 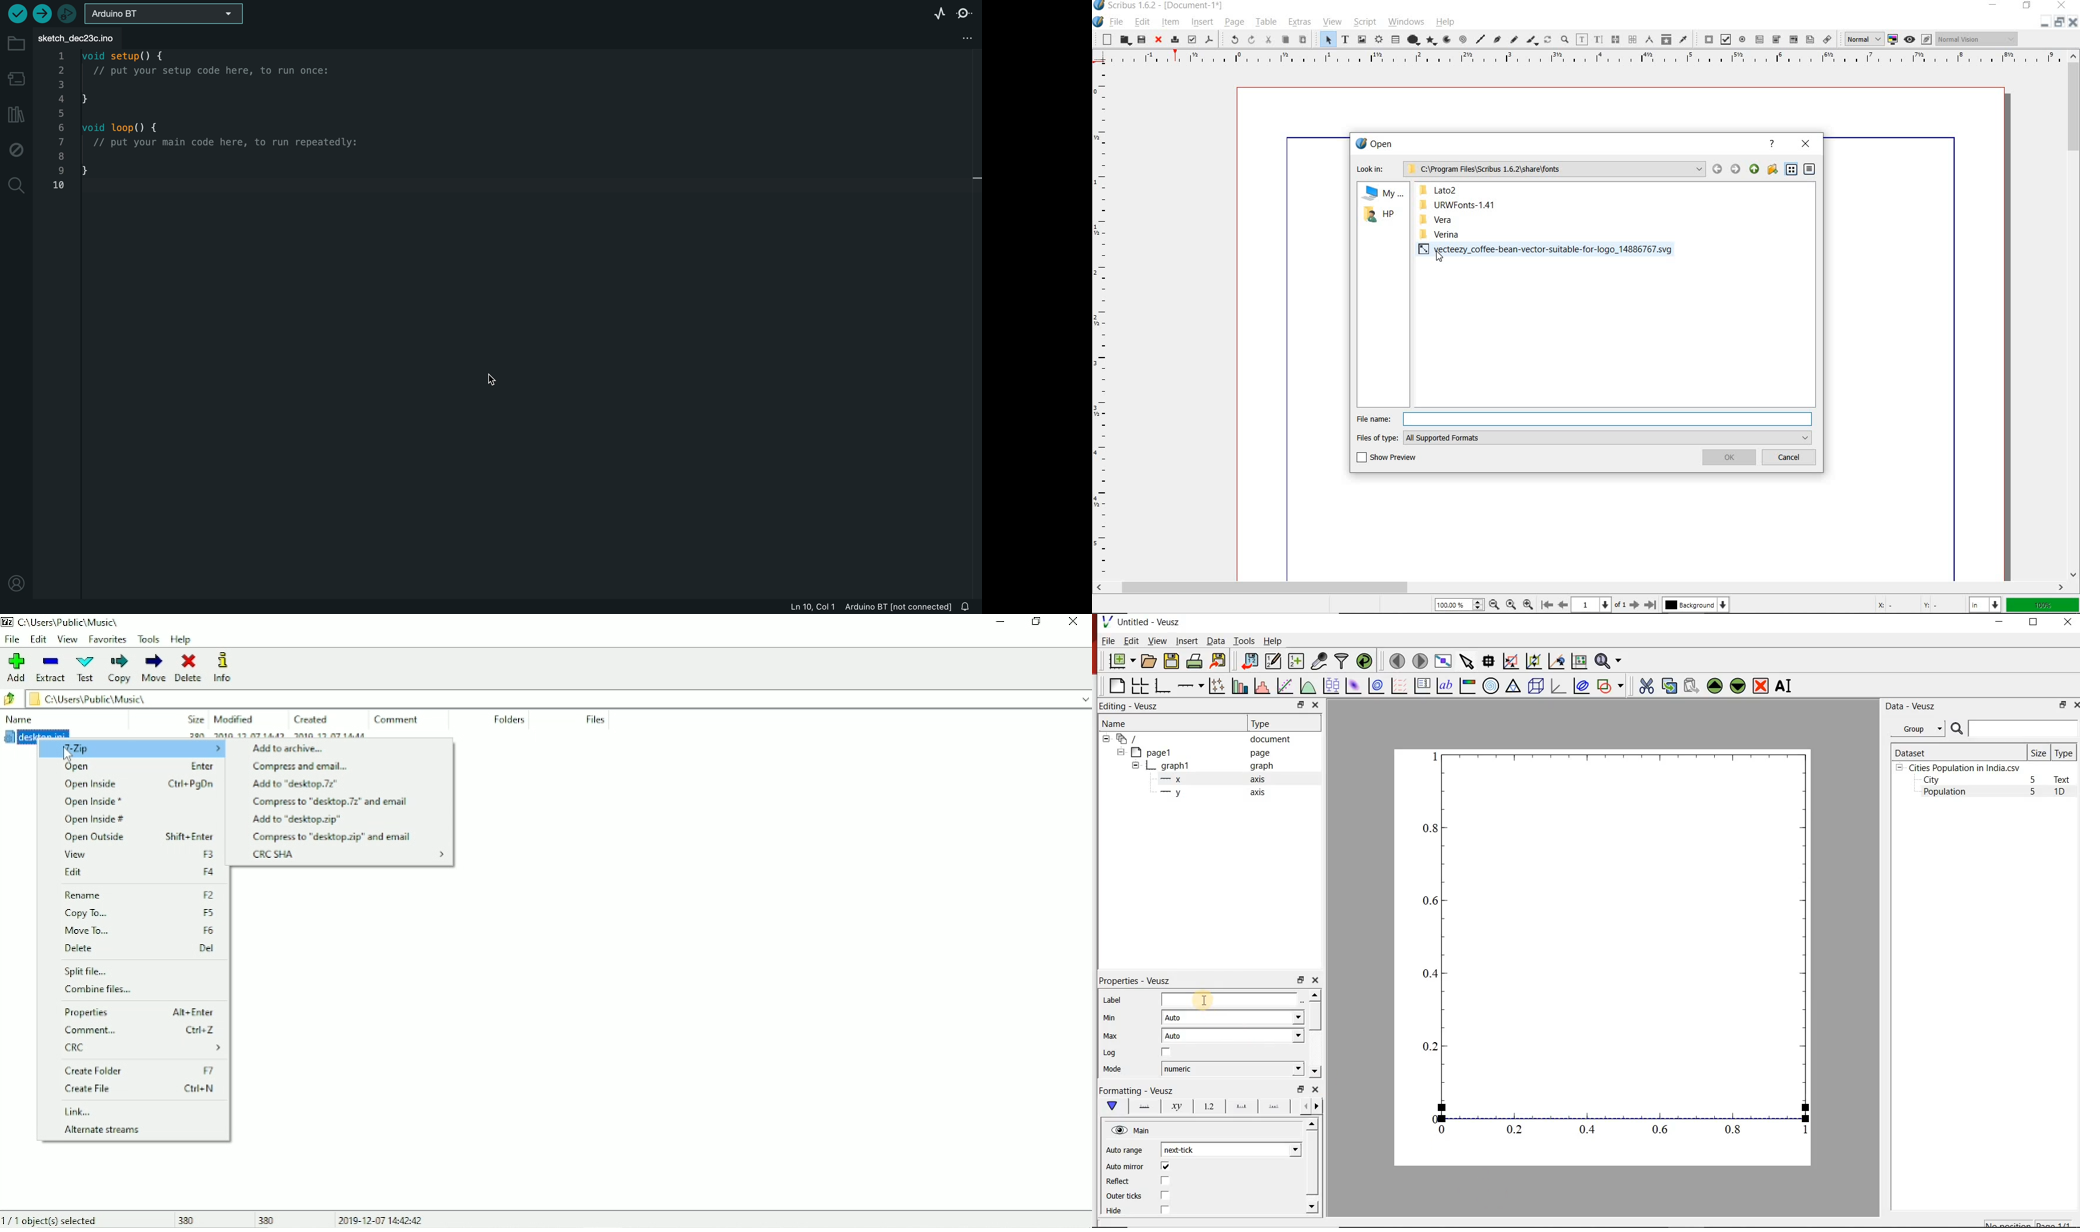 What do you see at coordinates (1270, 40) in the screenshot?
I see `cut` at bounding box center [1270, 40].